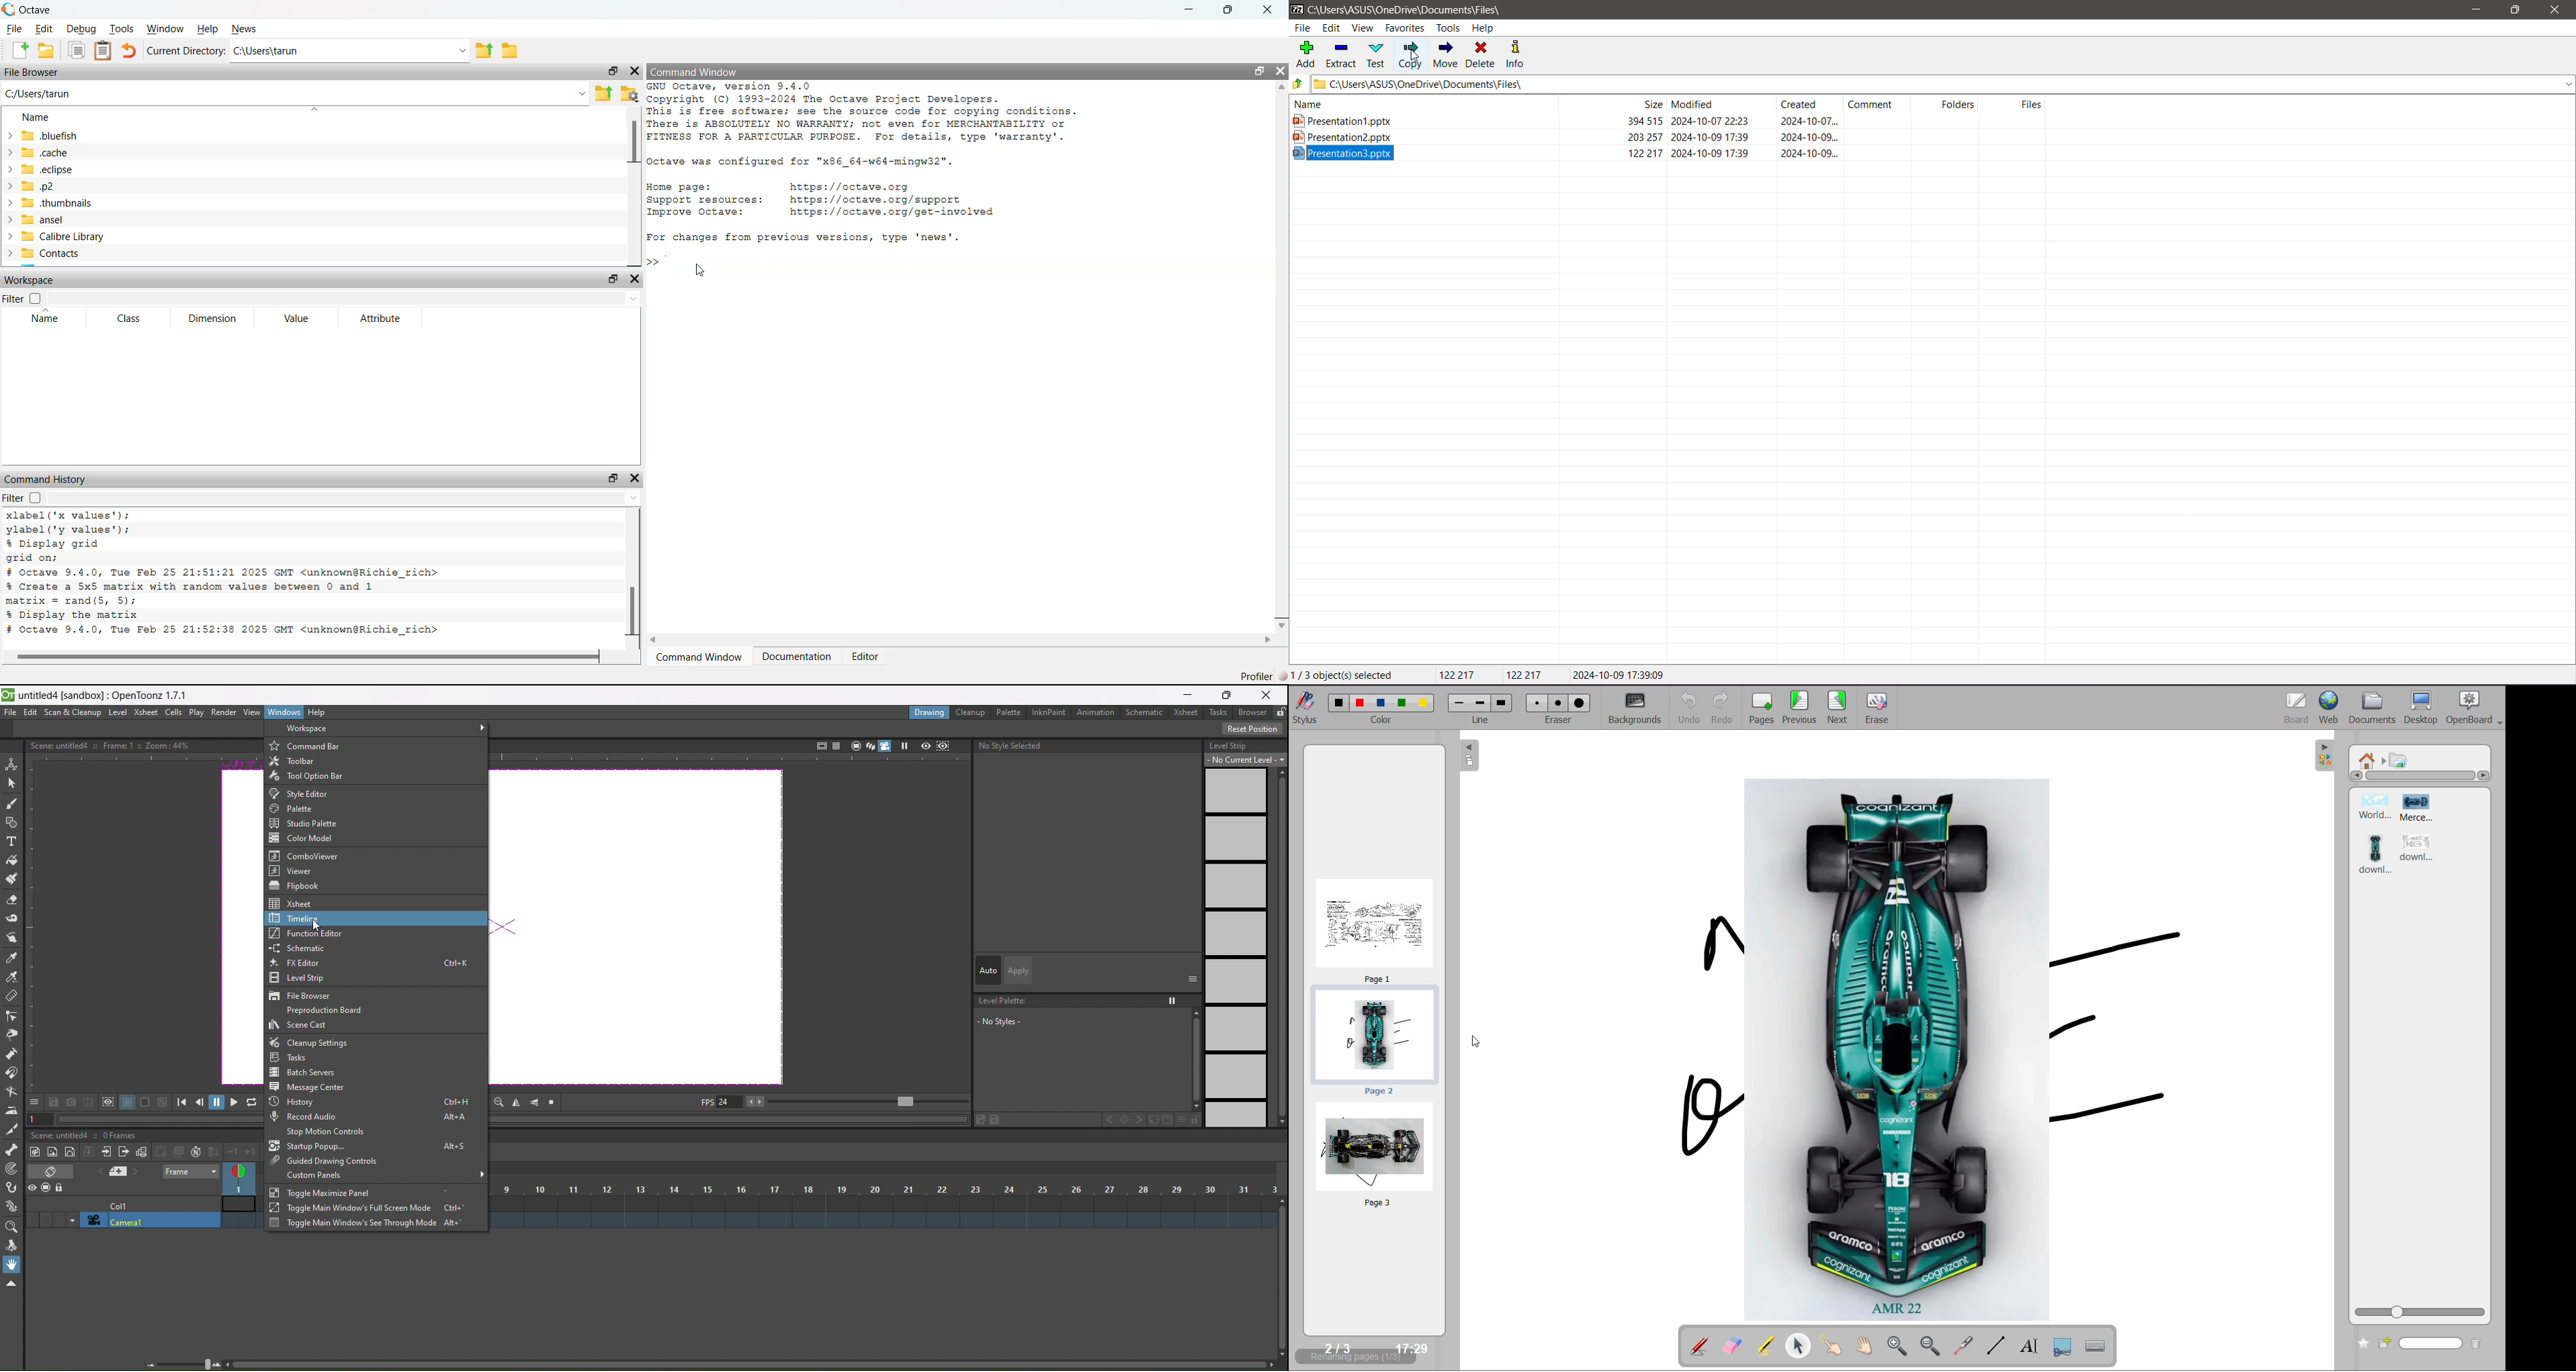 The width and height of the screenshot is (2576, 1372). What do you see at coordinates (60, 204) in the screenshot?
I see `thumbnails` at bounding box center [60, 204].